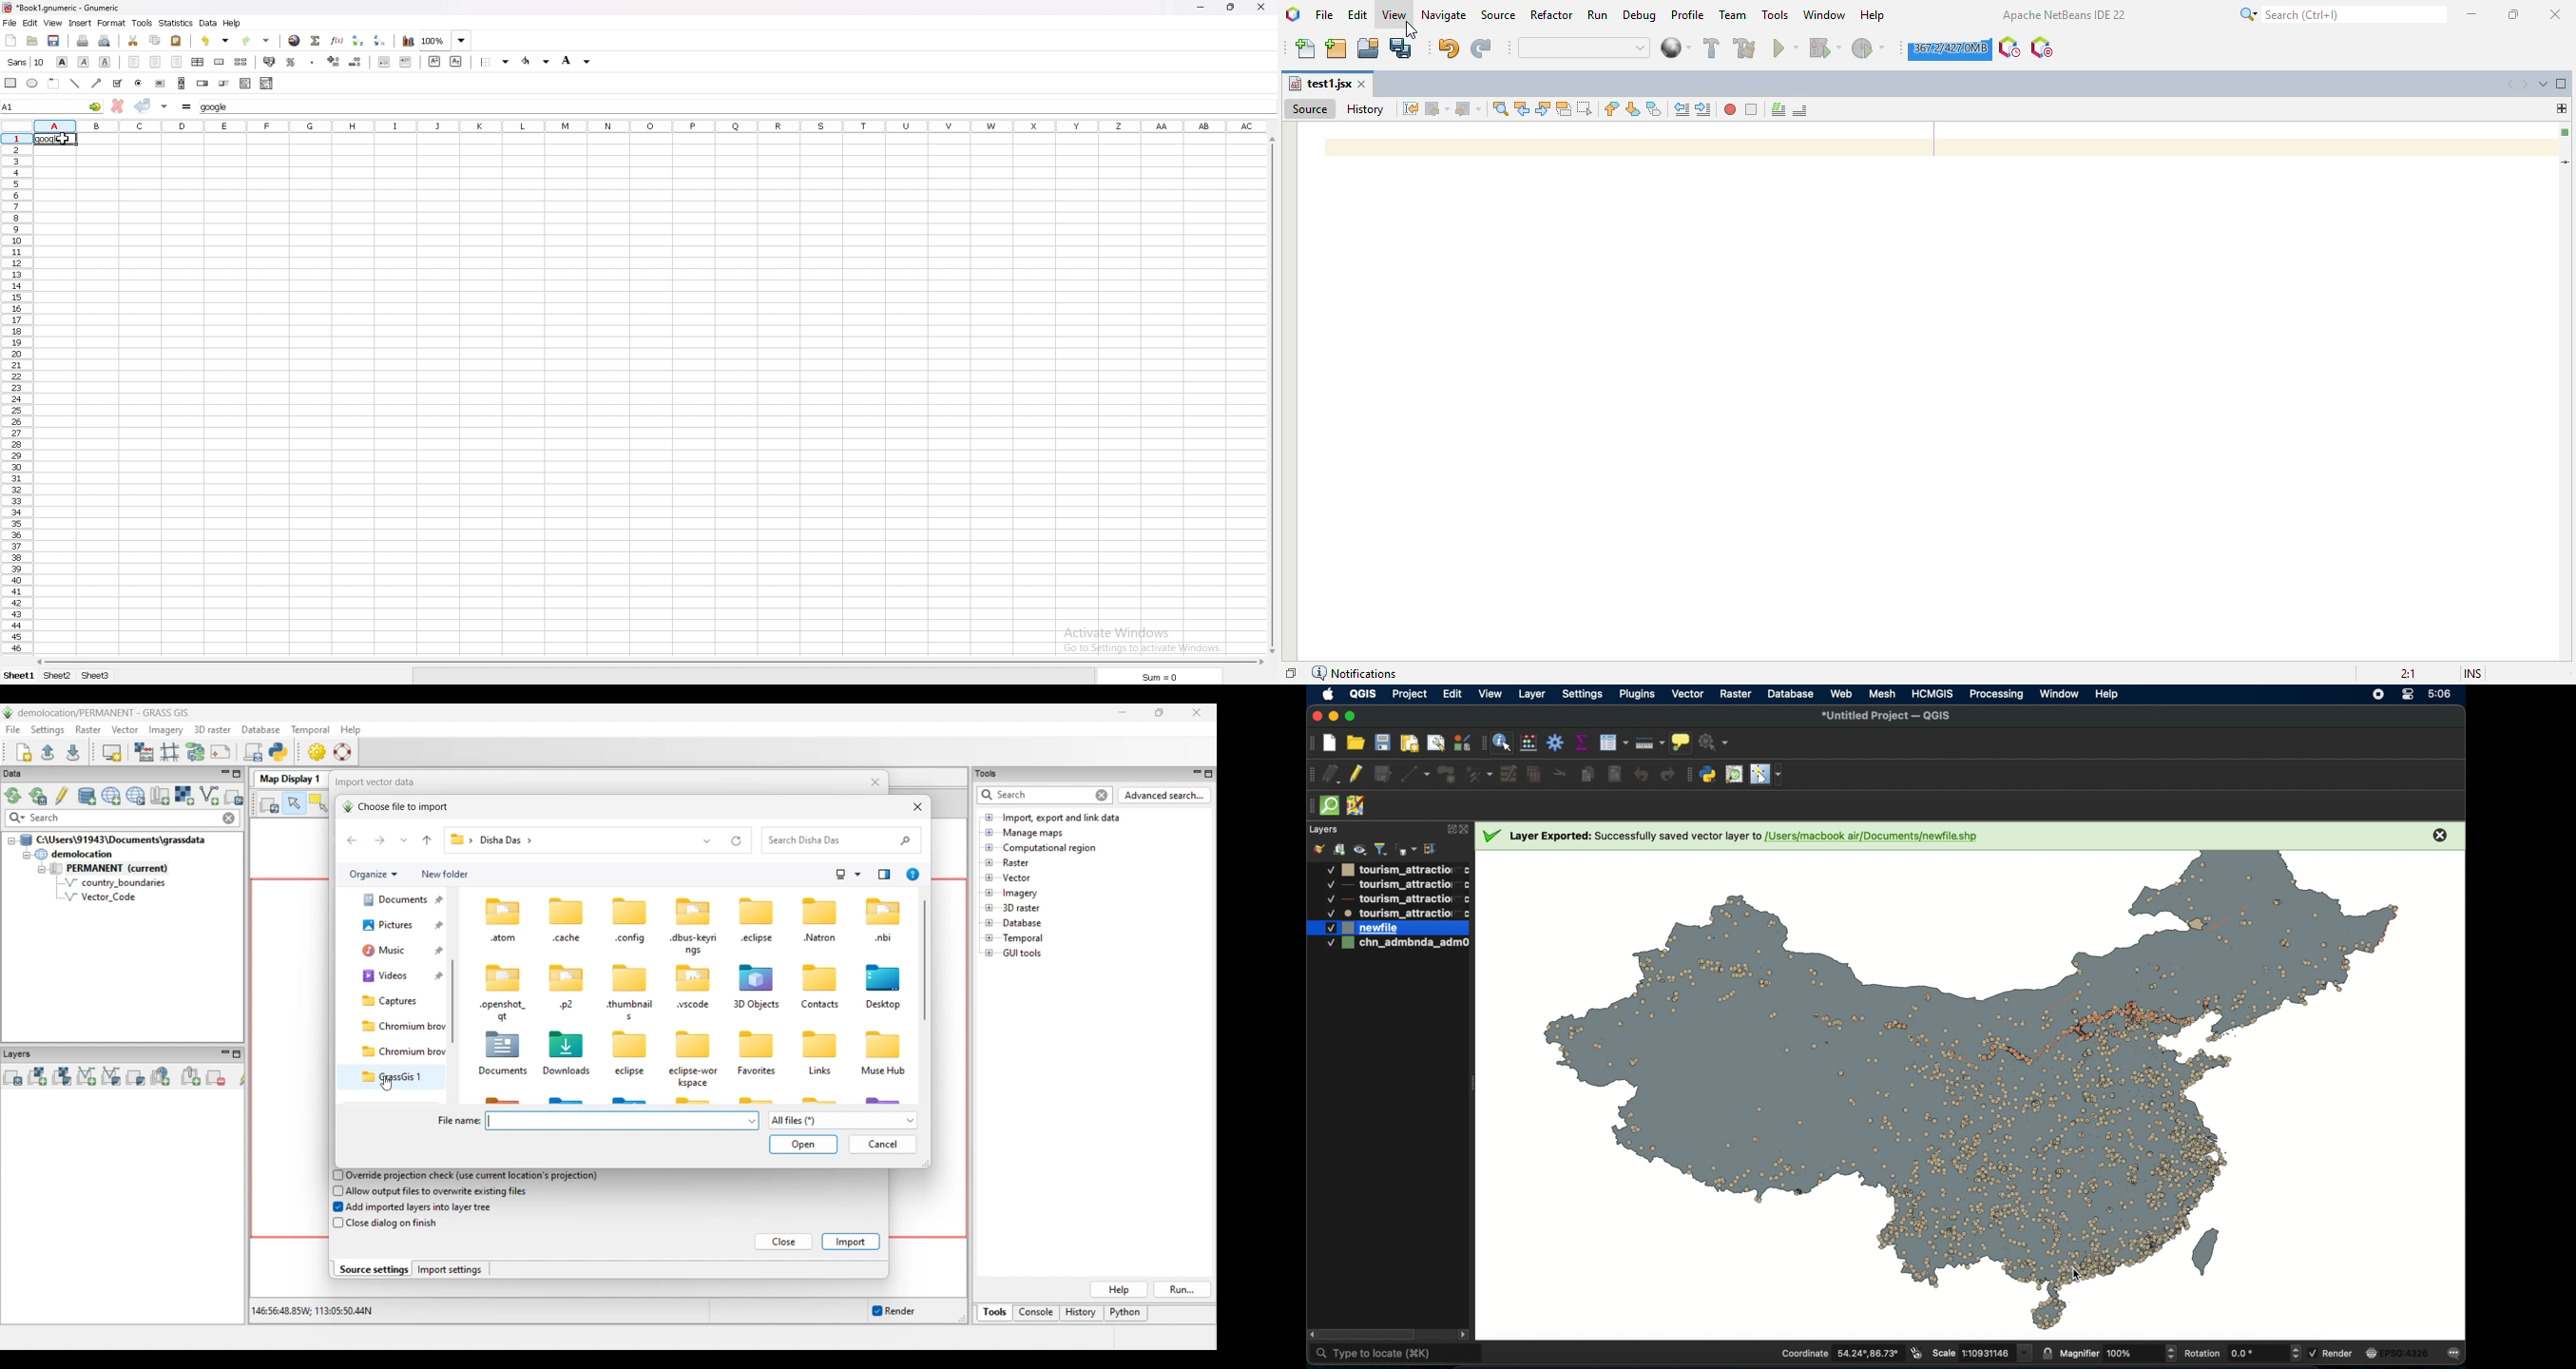 This screenshot has width=2576, height=1372. I want to click on spin button, so click(202, 83).